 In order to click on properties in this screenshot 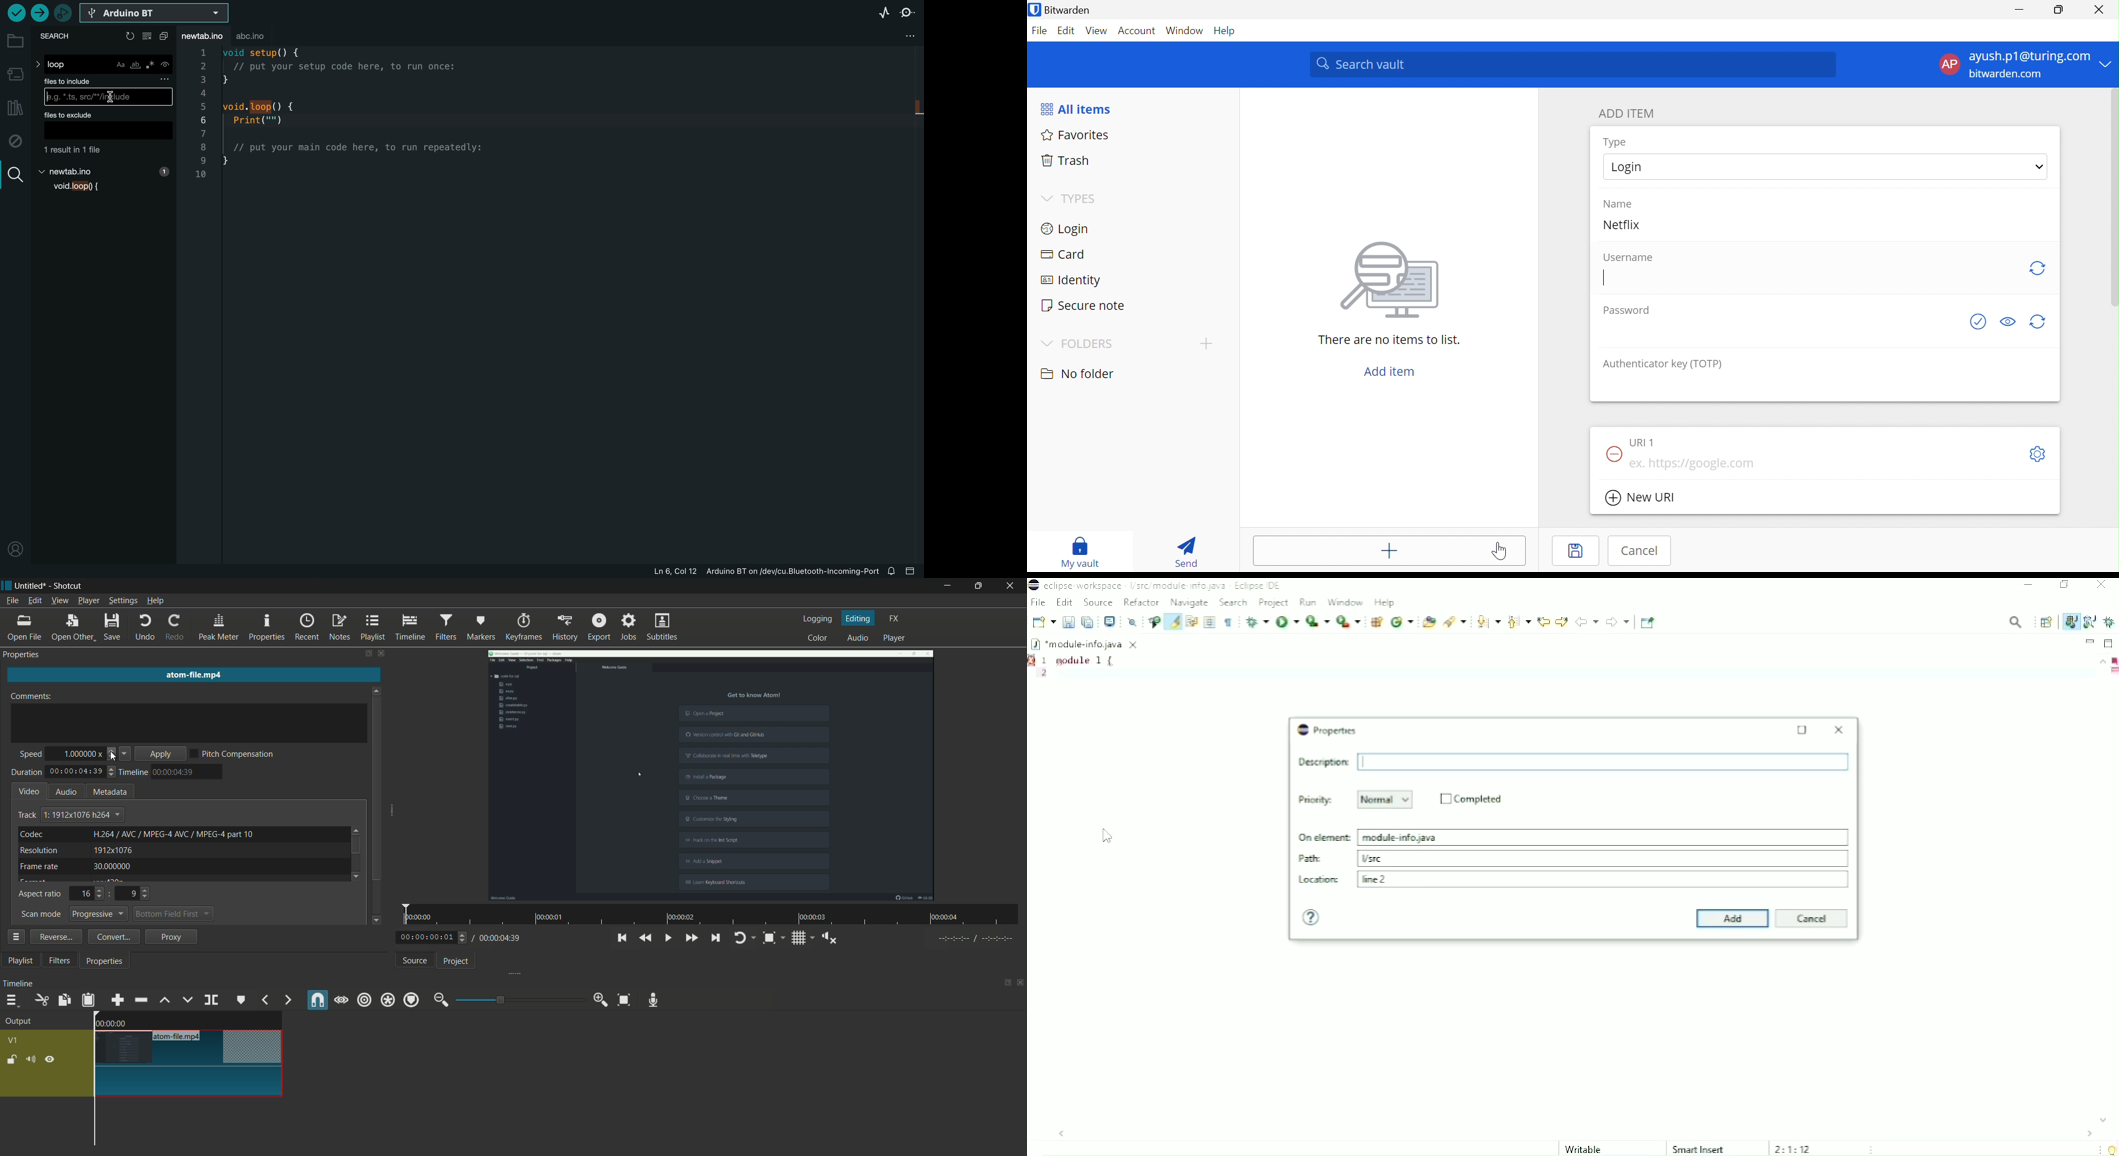, I will do `click(24, 655)`.